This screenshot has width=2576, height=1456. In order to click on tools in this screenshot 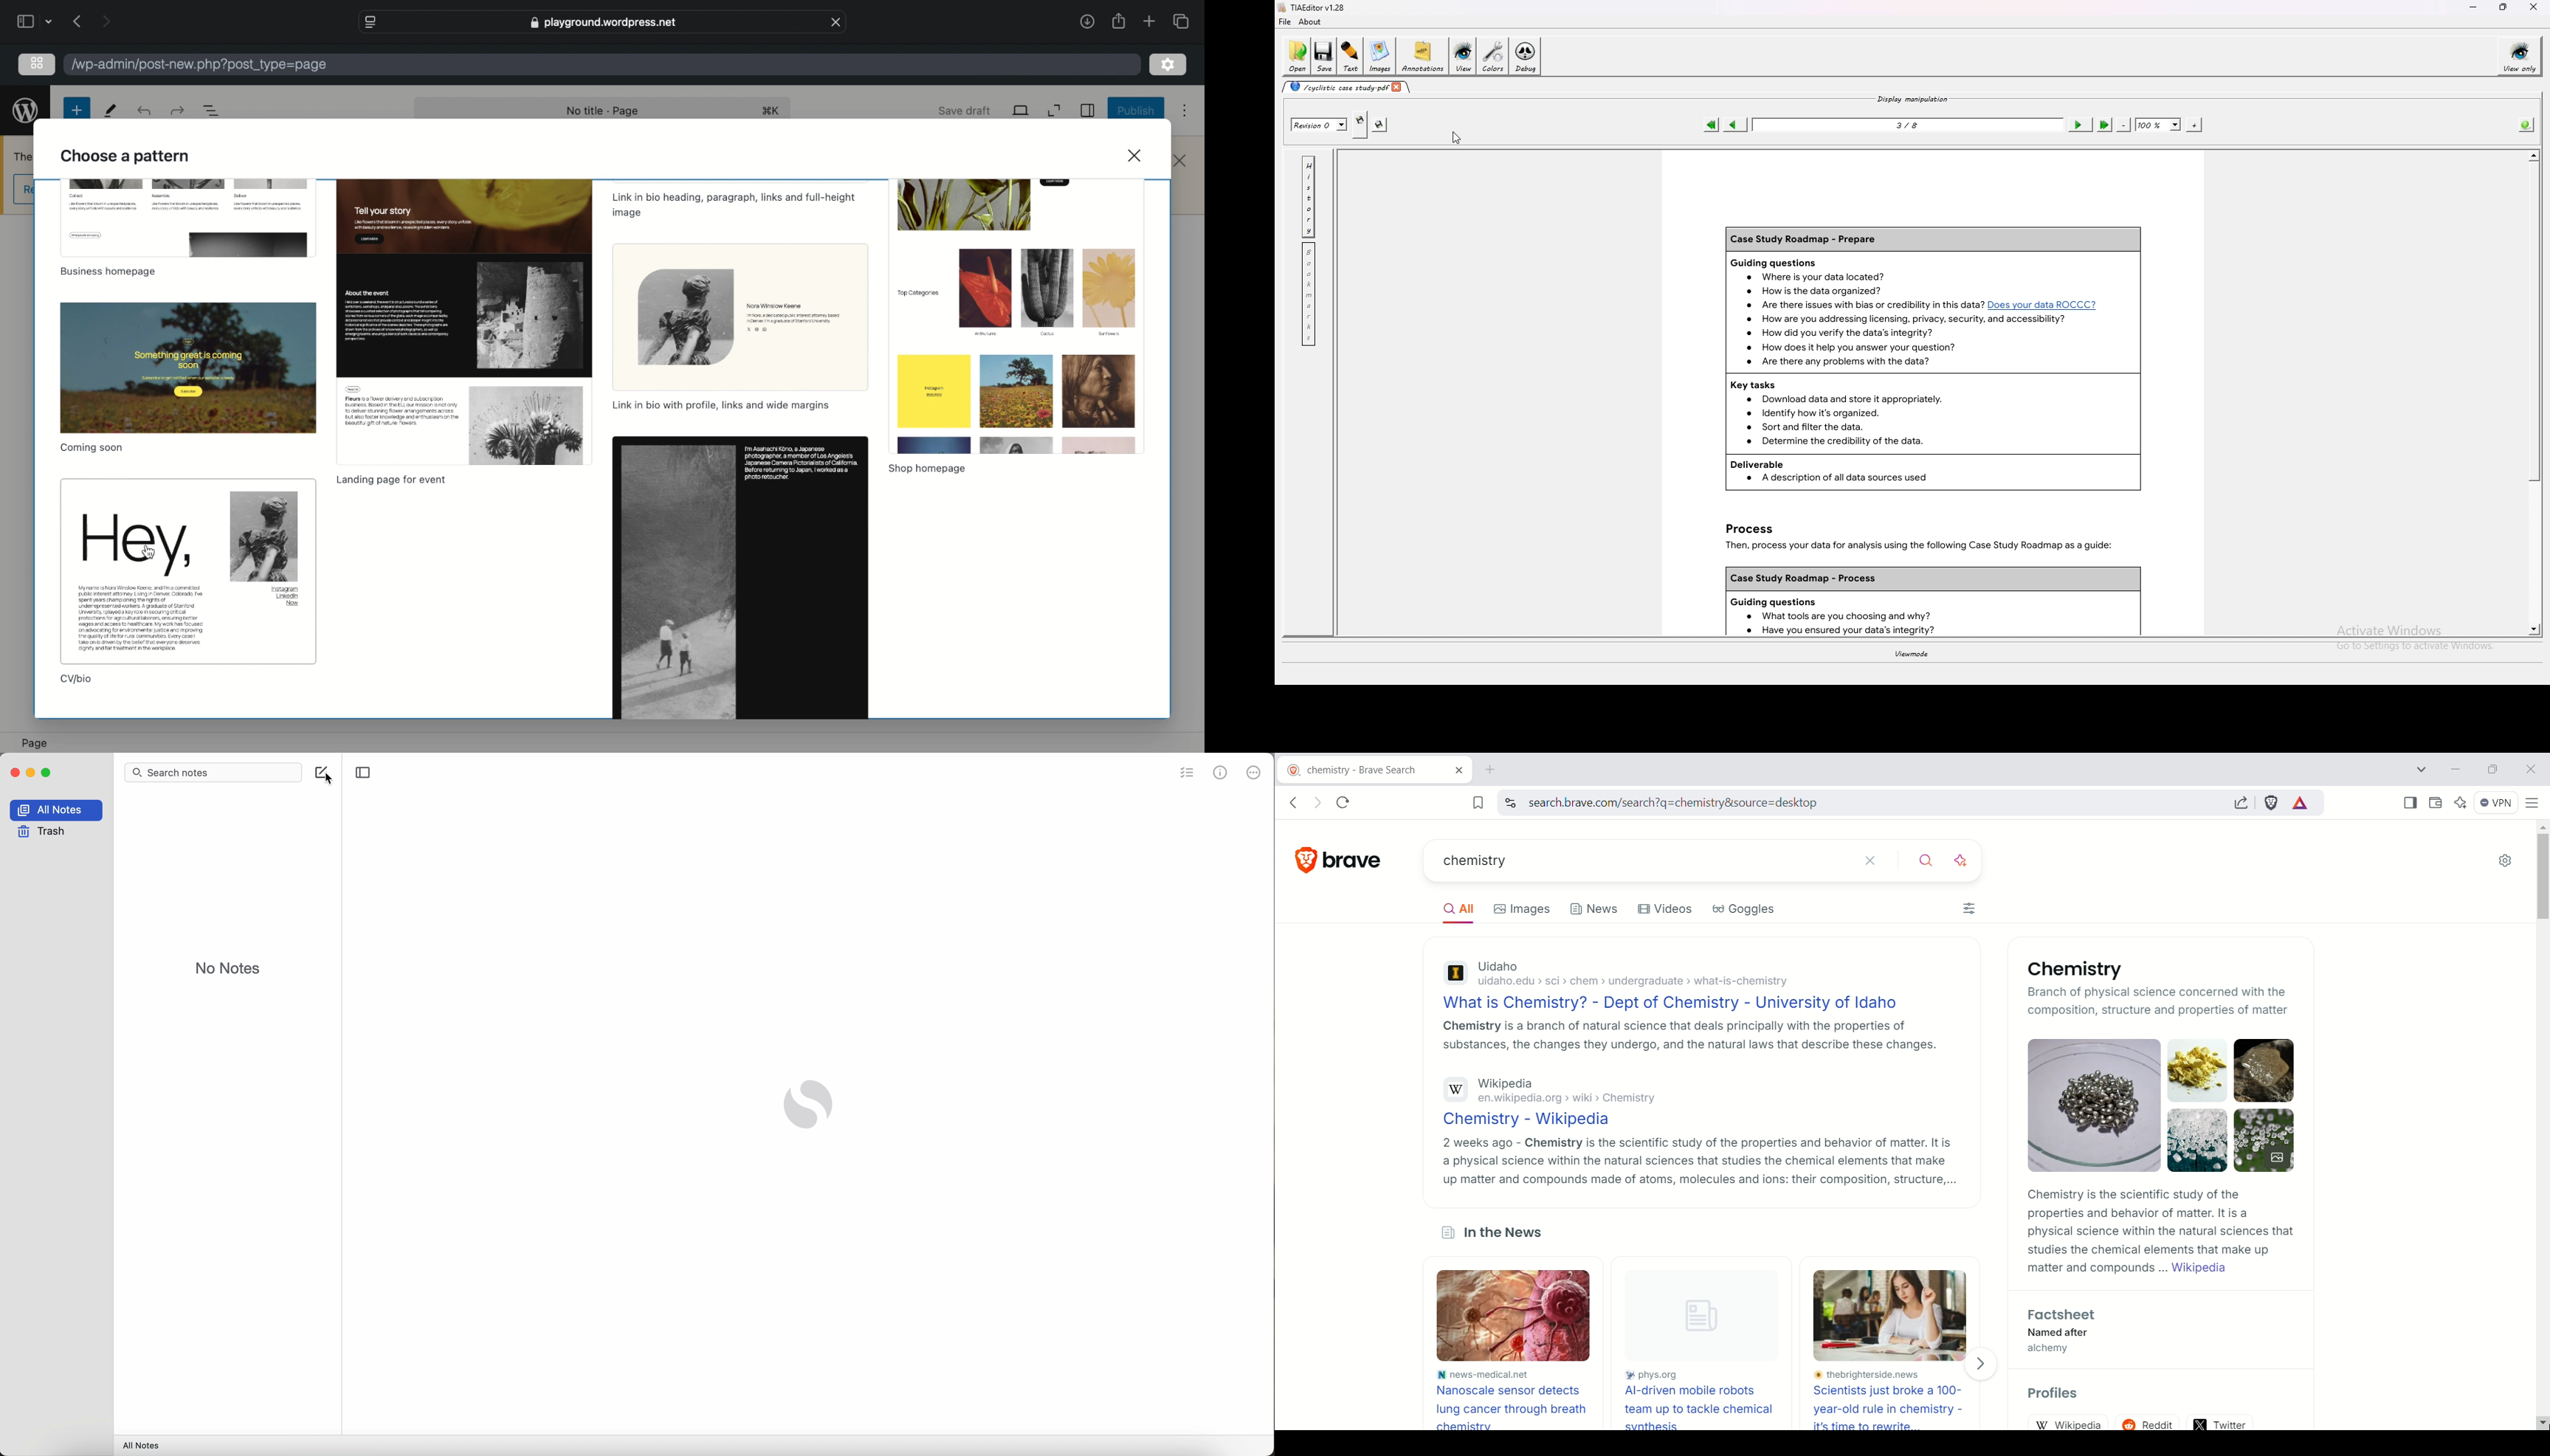, I will do `click(110, 112)`.